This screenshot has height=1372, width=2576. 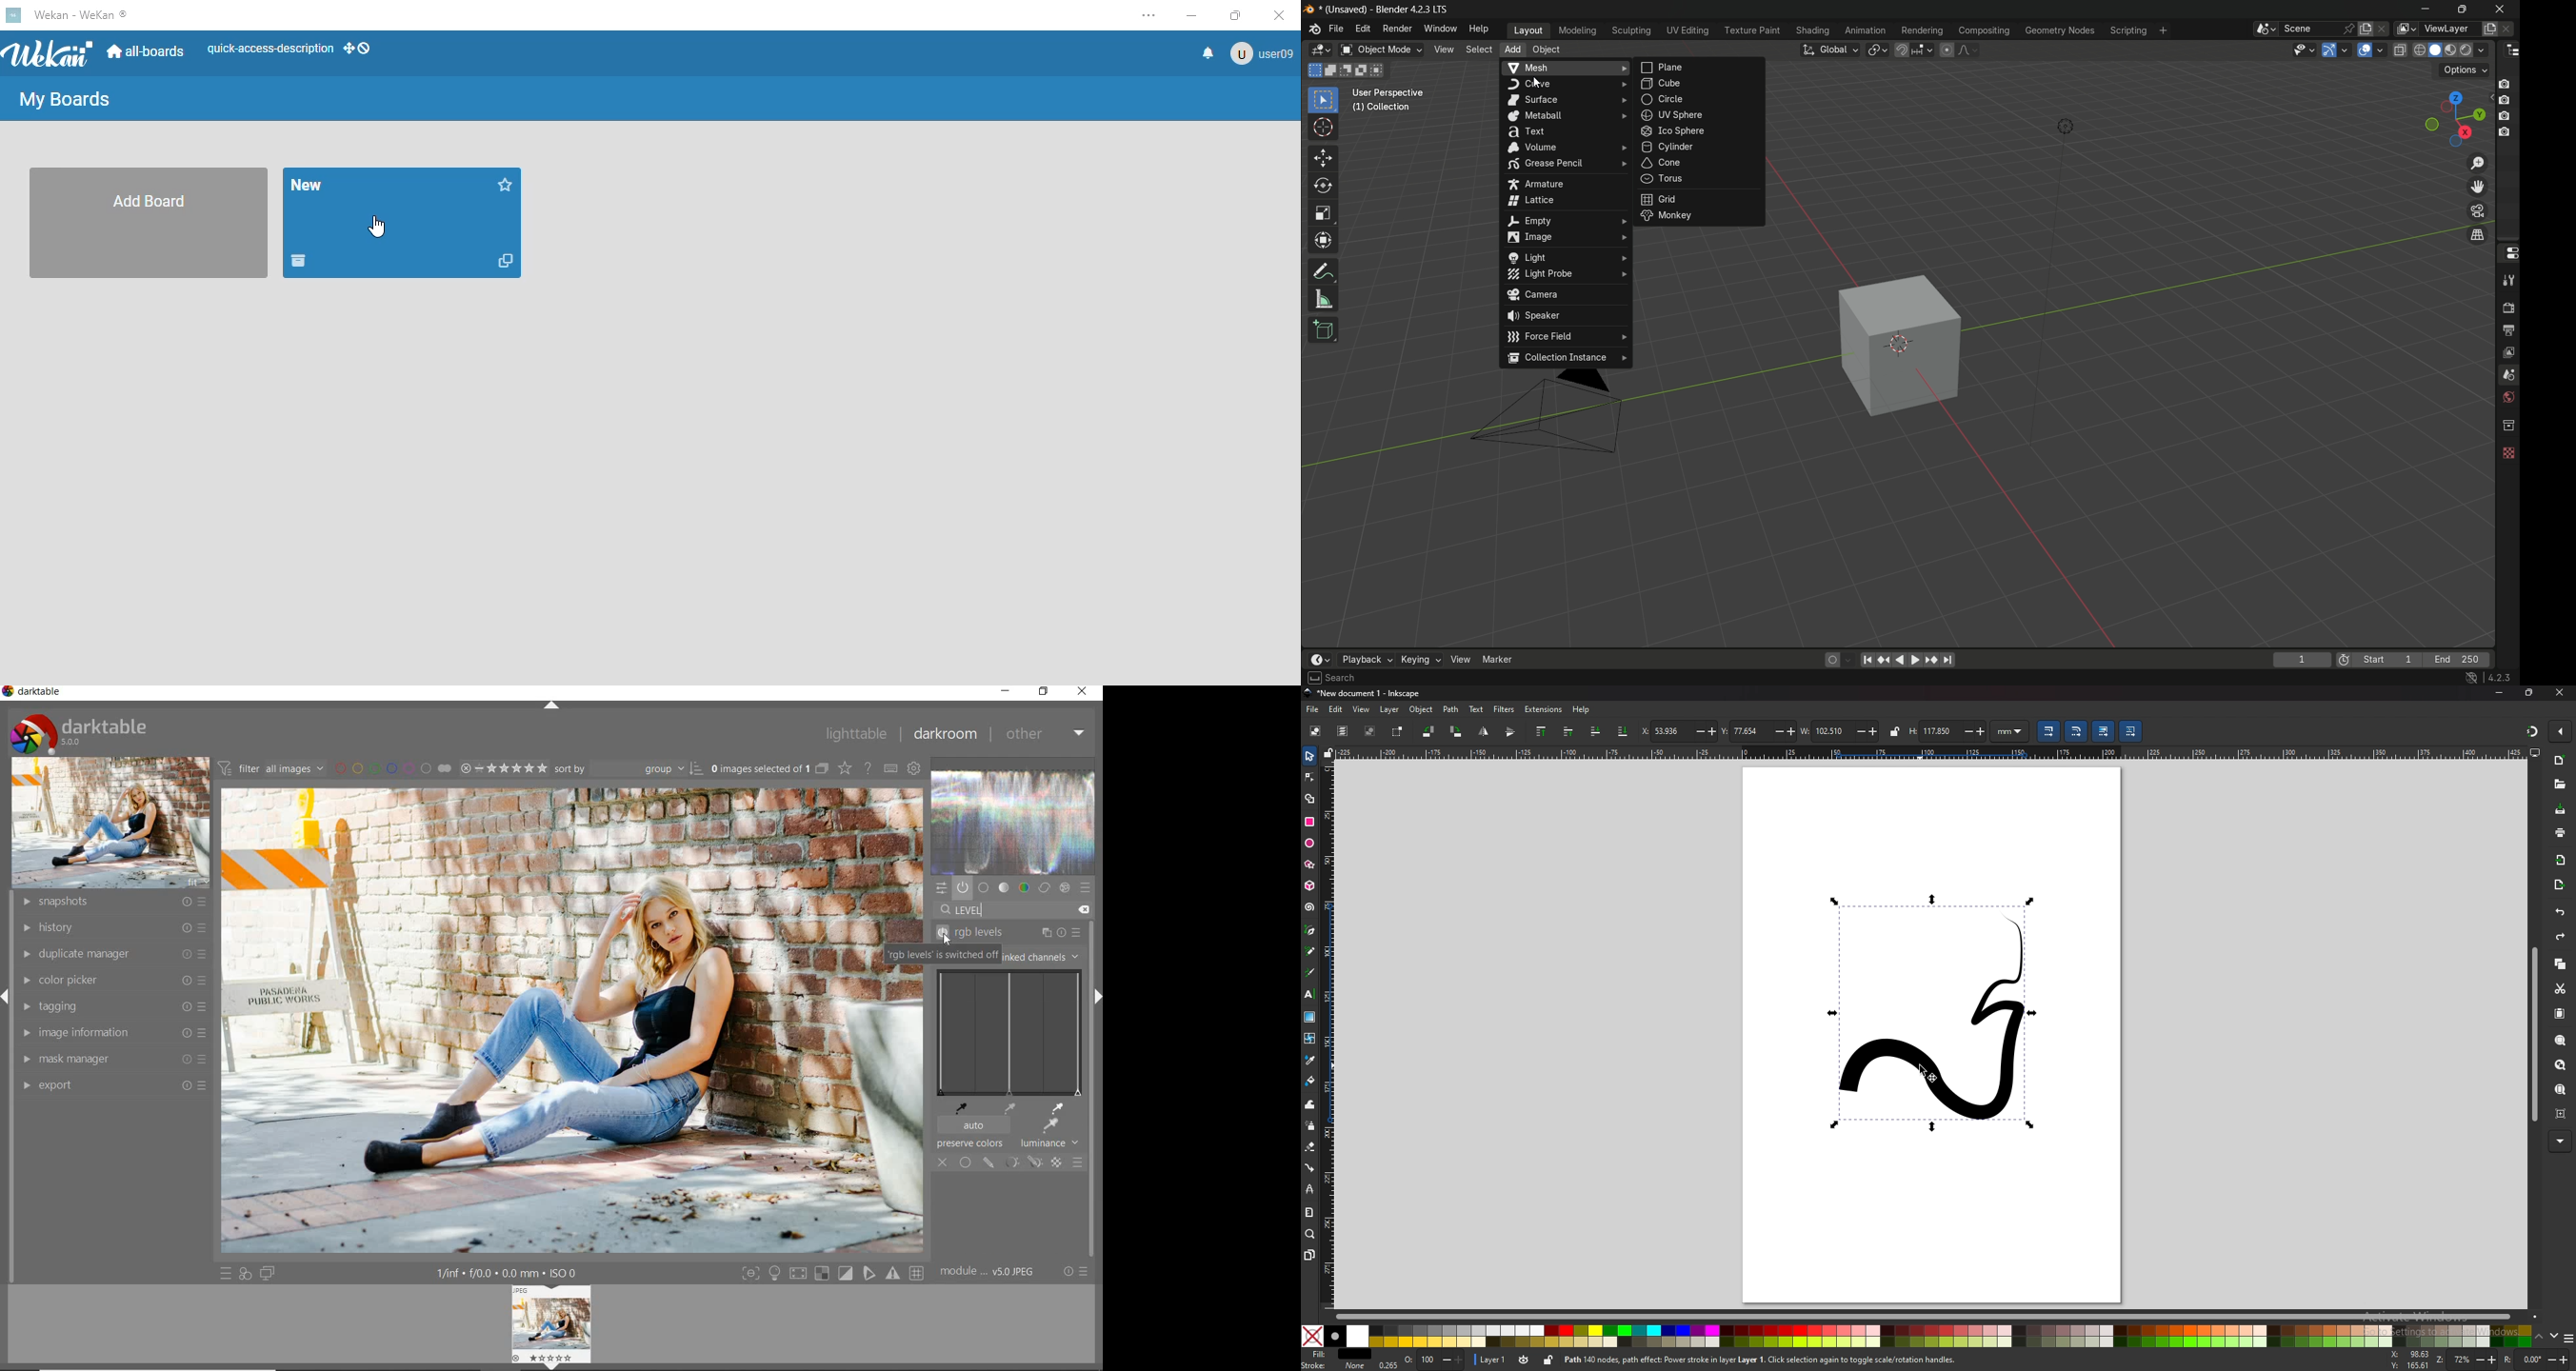 I want to click on x coordinates, so click(x=1679, y=731).